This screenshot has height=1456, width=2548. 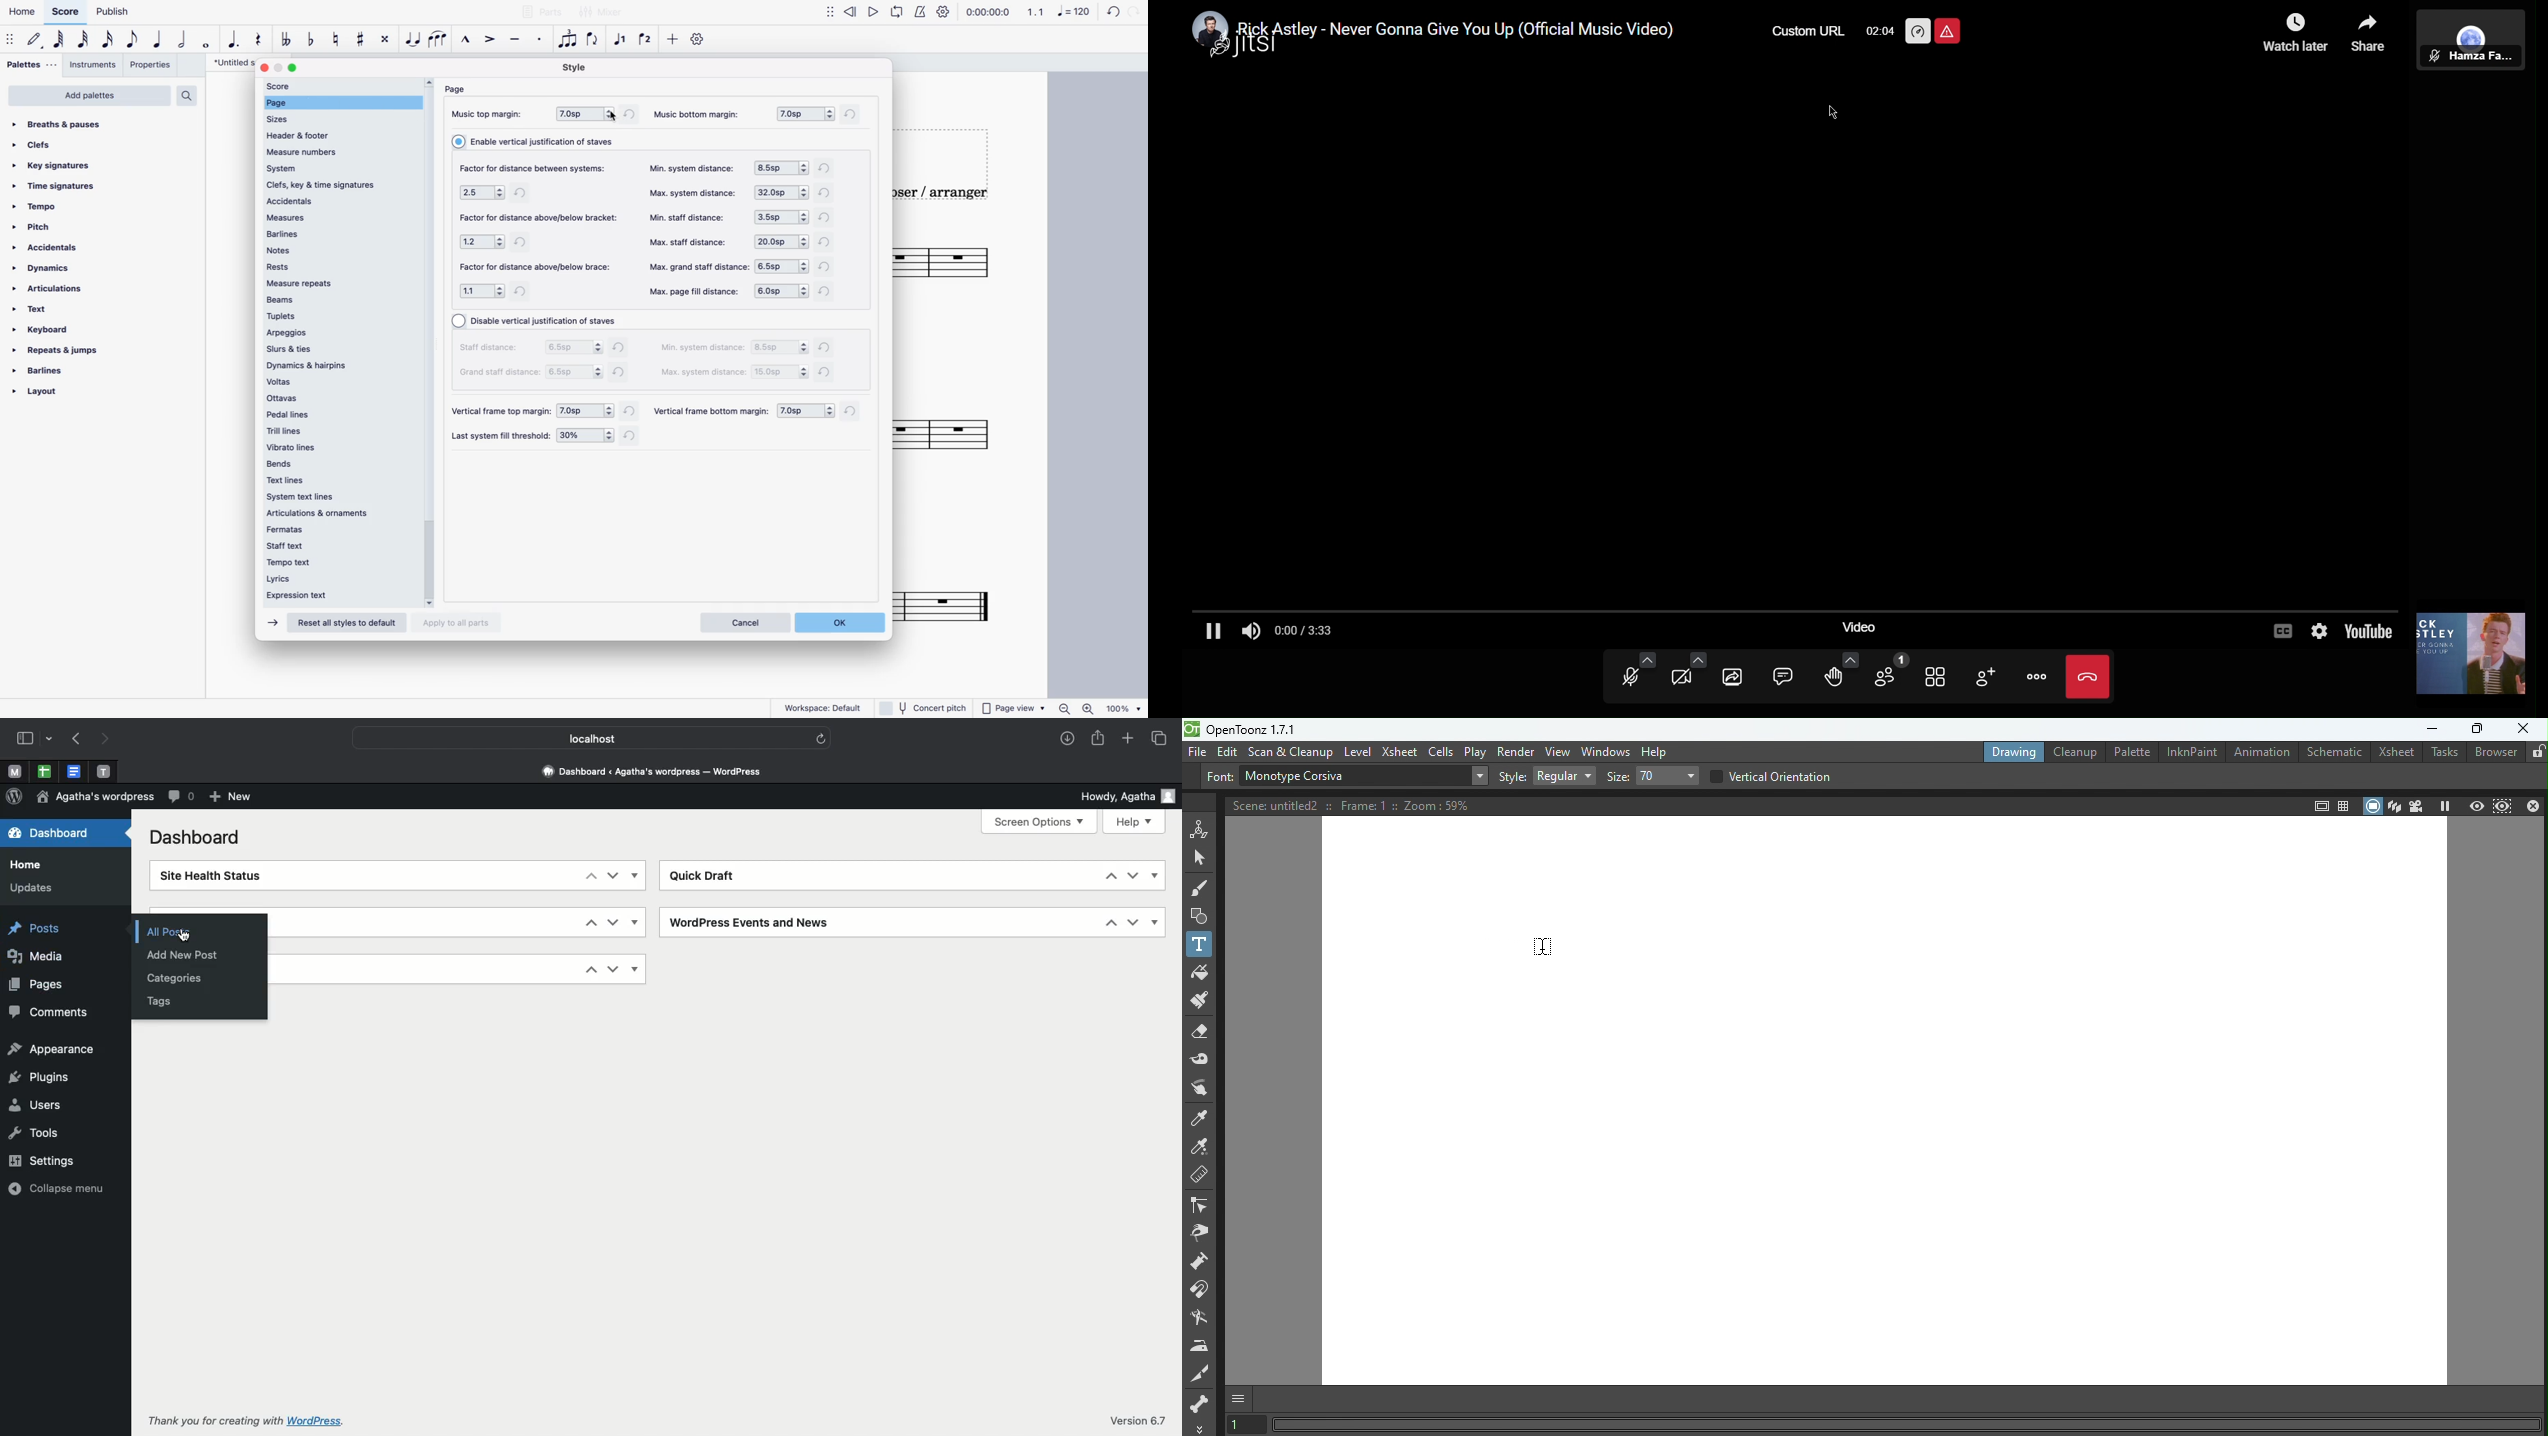 What do you see at coordinates (1112, 923) in the screenshot?
I see `Up` at bounding box center [1112, 923].